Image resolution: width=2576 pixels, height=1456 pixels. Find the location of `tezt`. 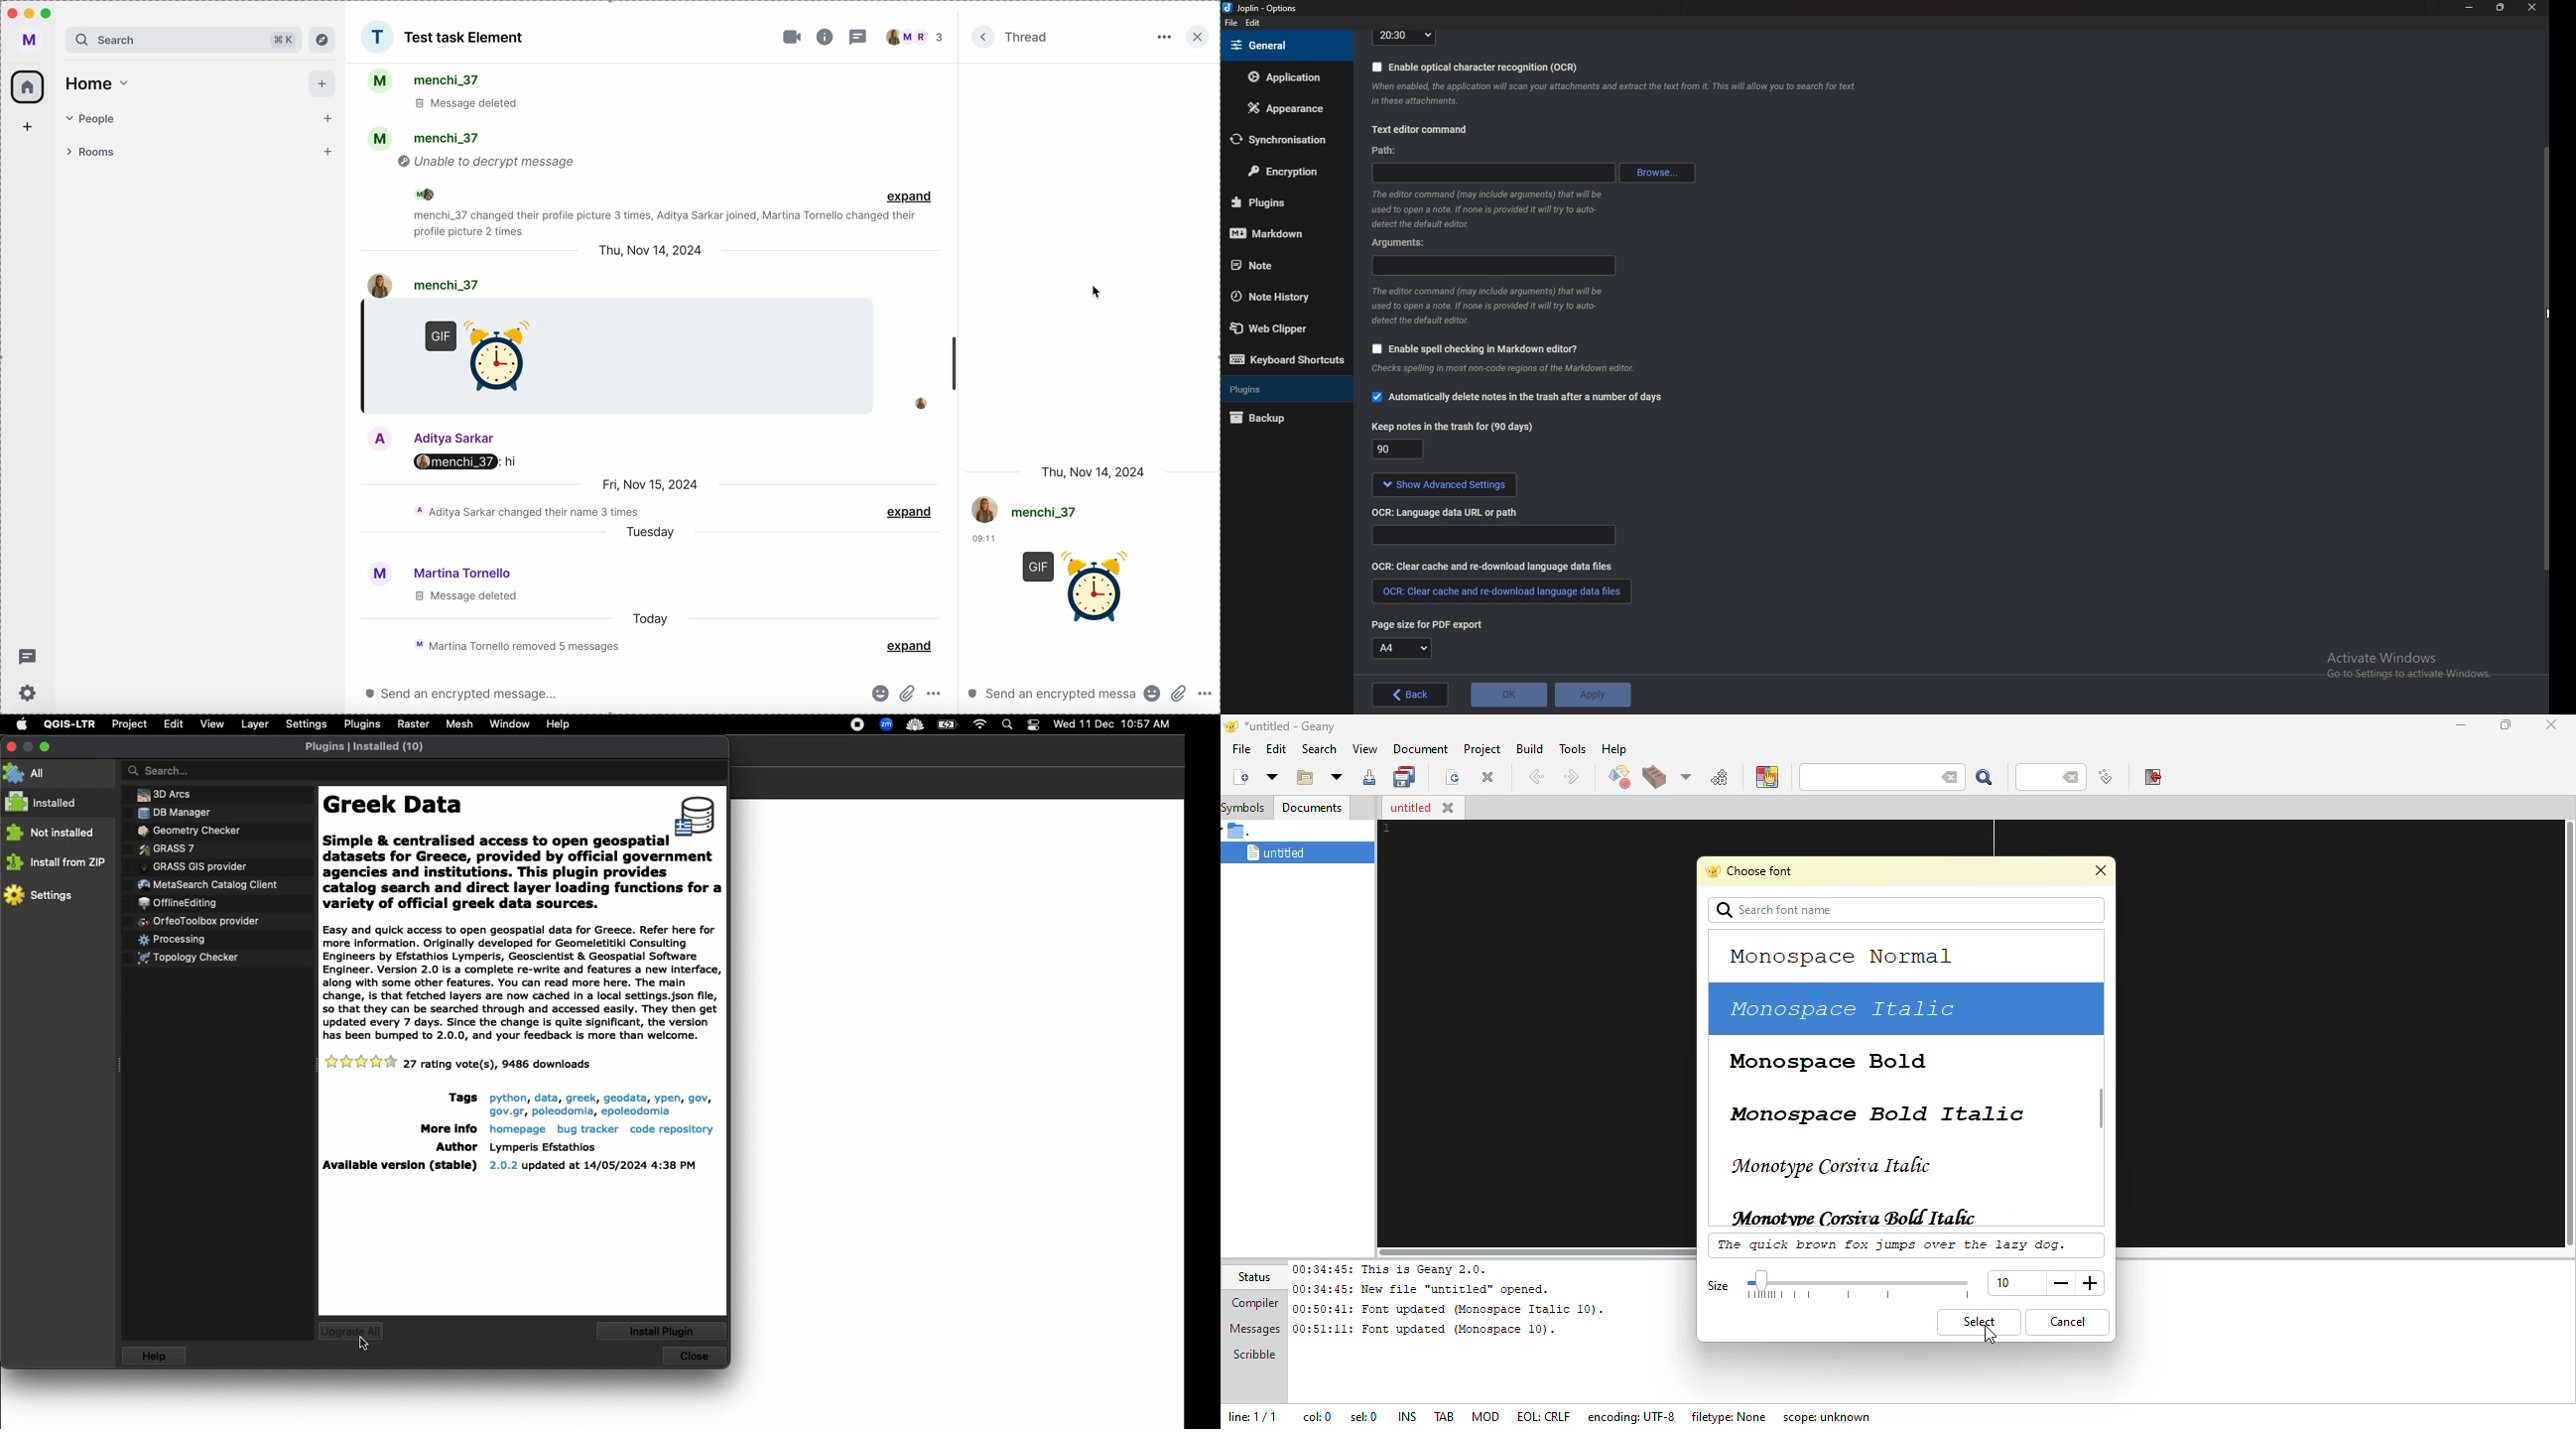

tezt is located at coordinates (542, 1146).